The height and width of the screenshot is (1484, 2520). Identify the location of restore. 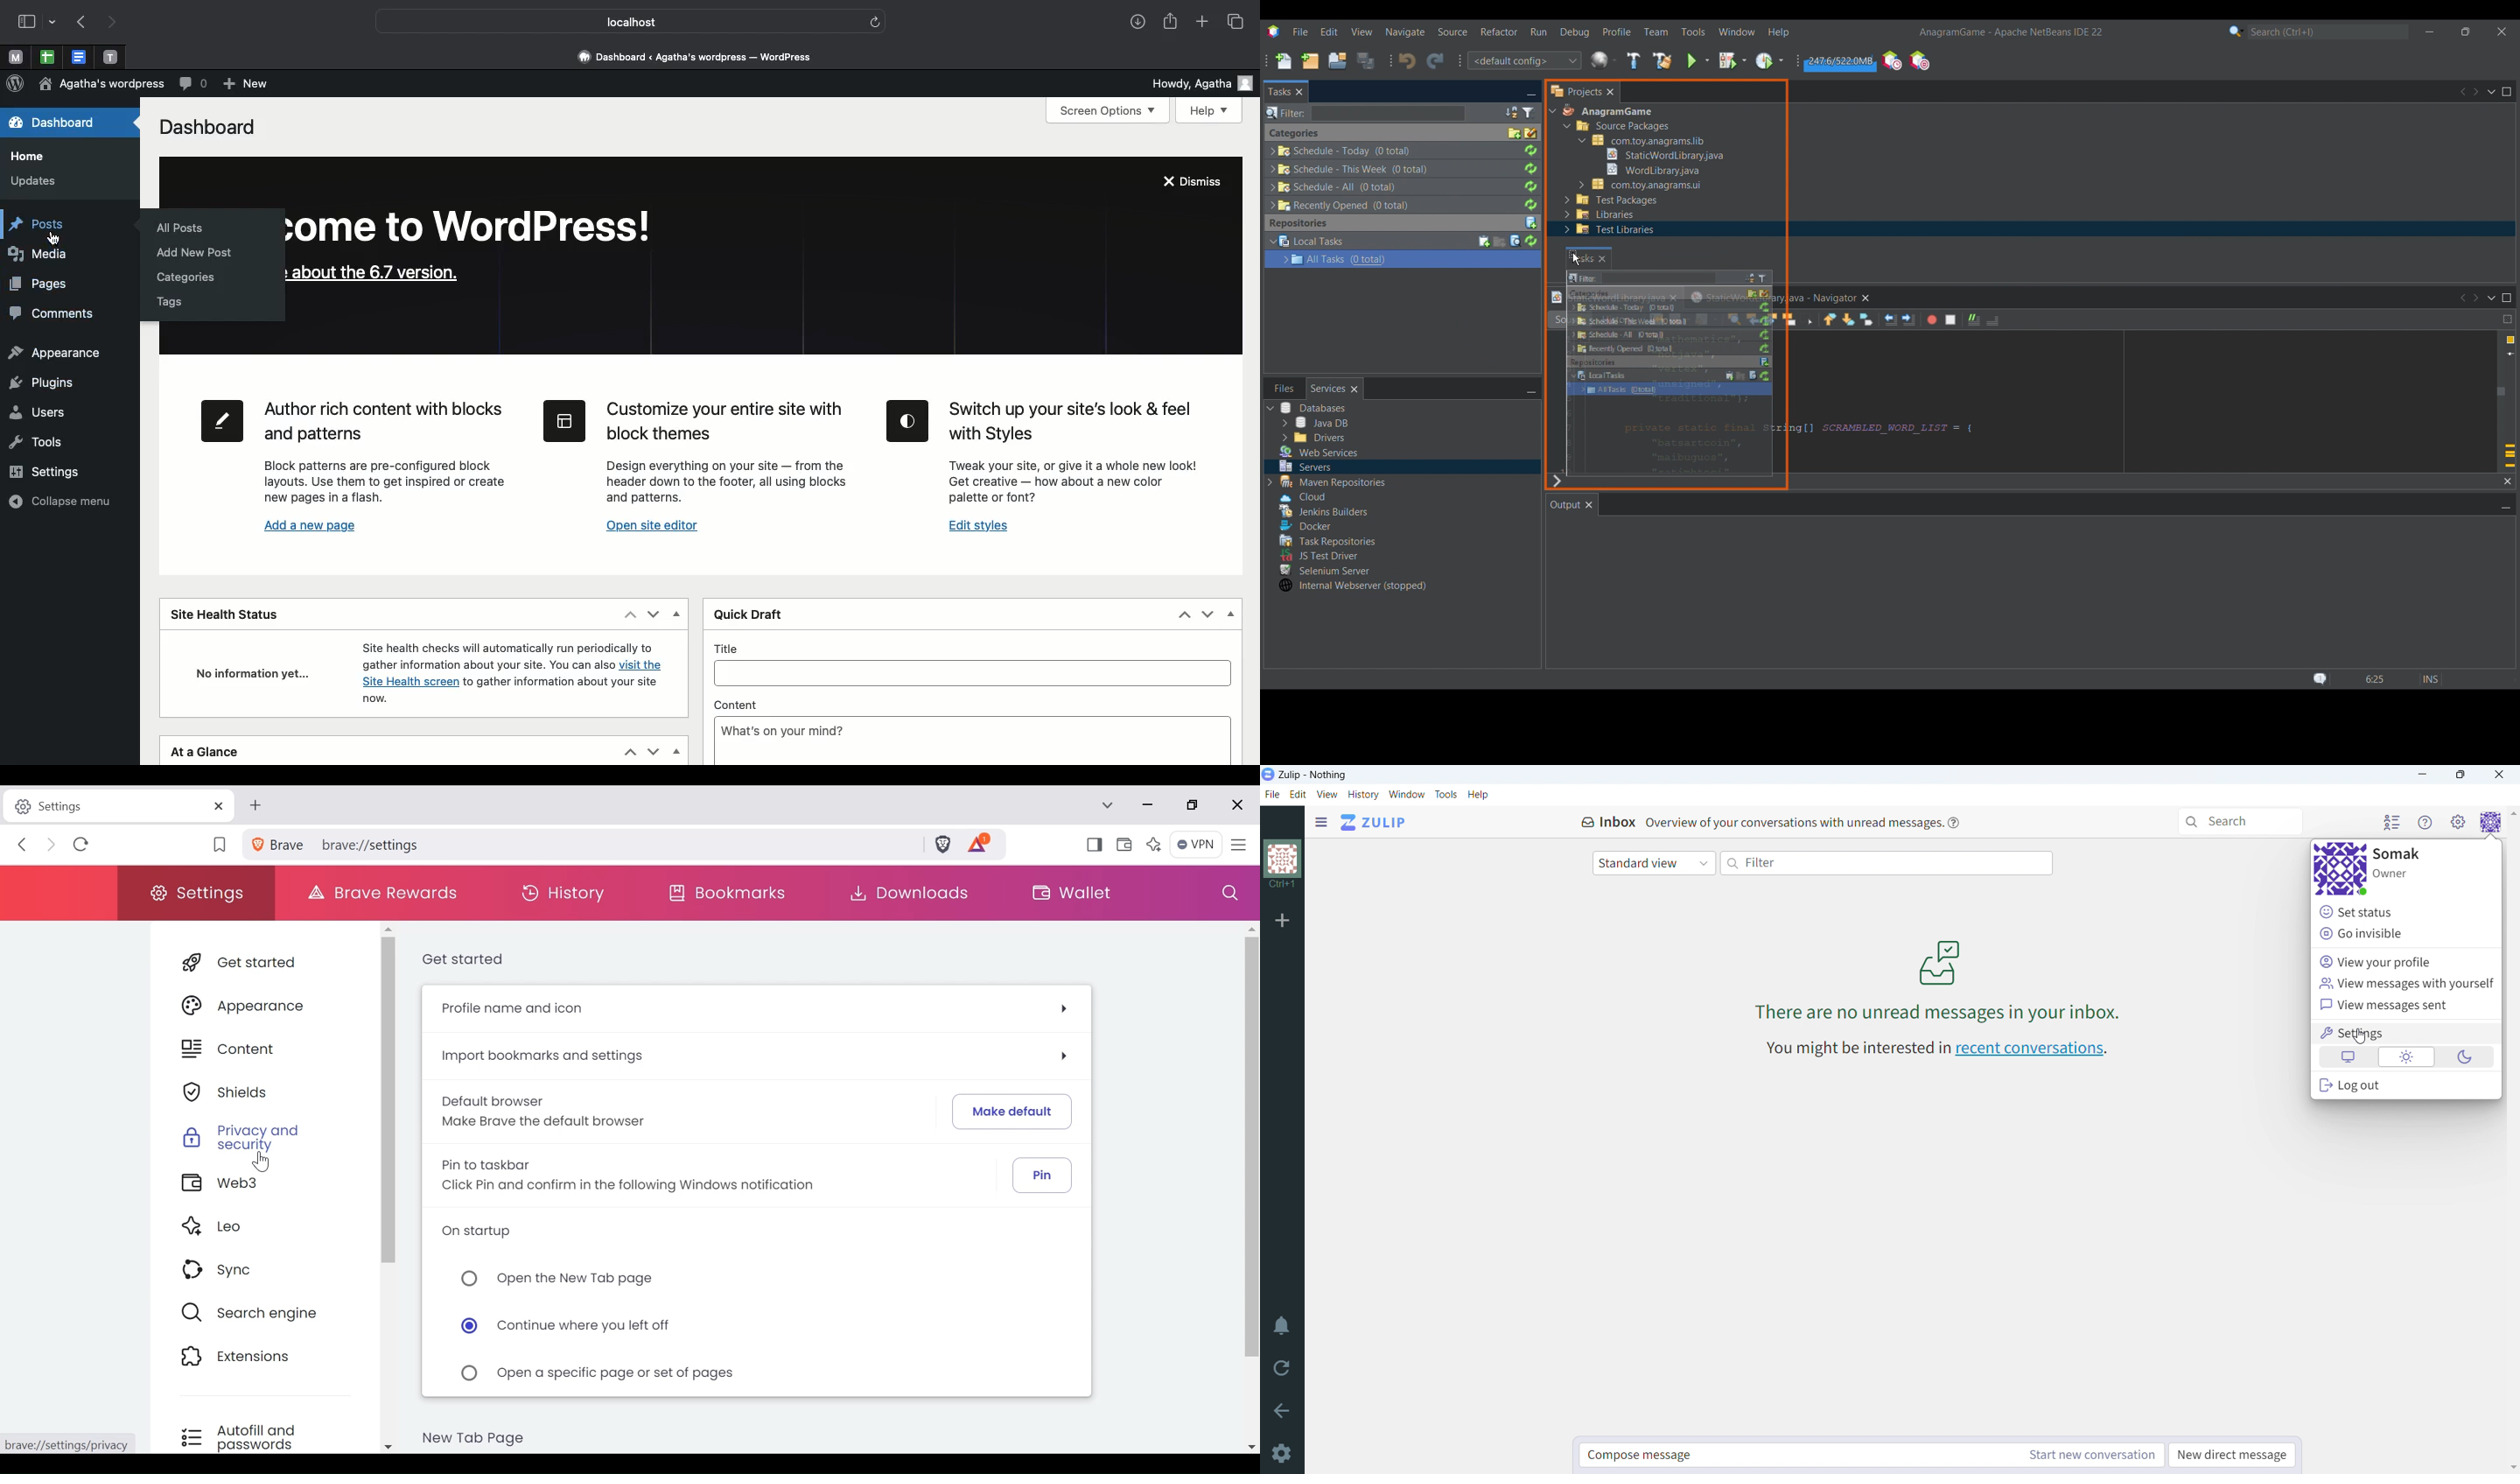
(1198, 806).